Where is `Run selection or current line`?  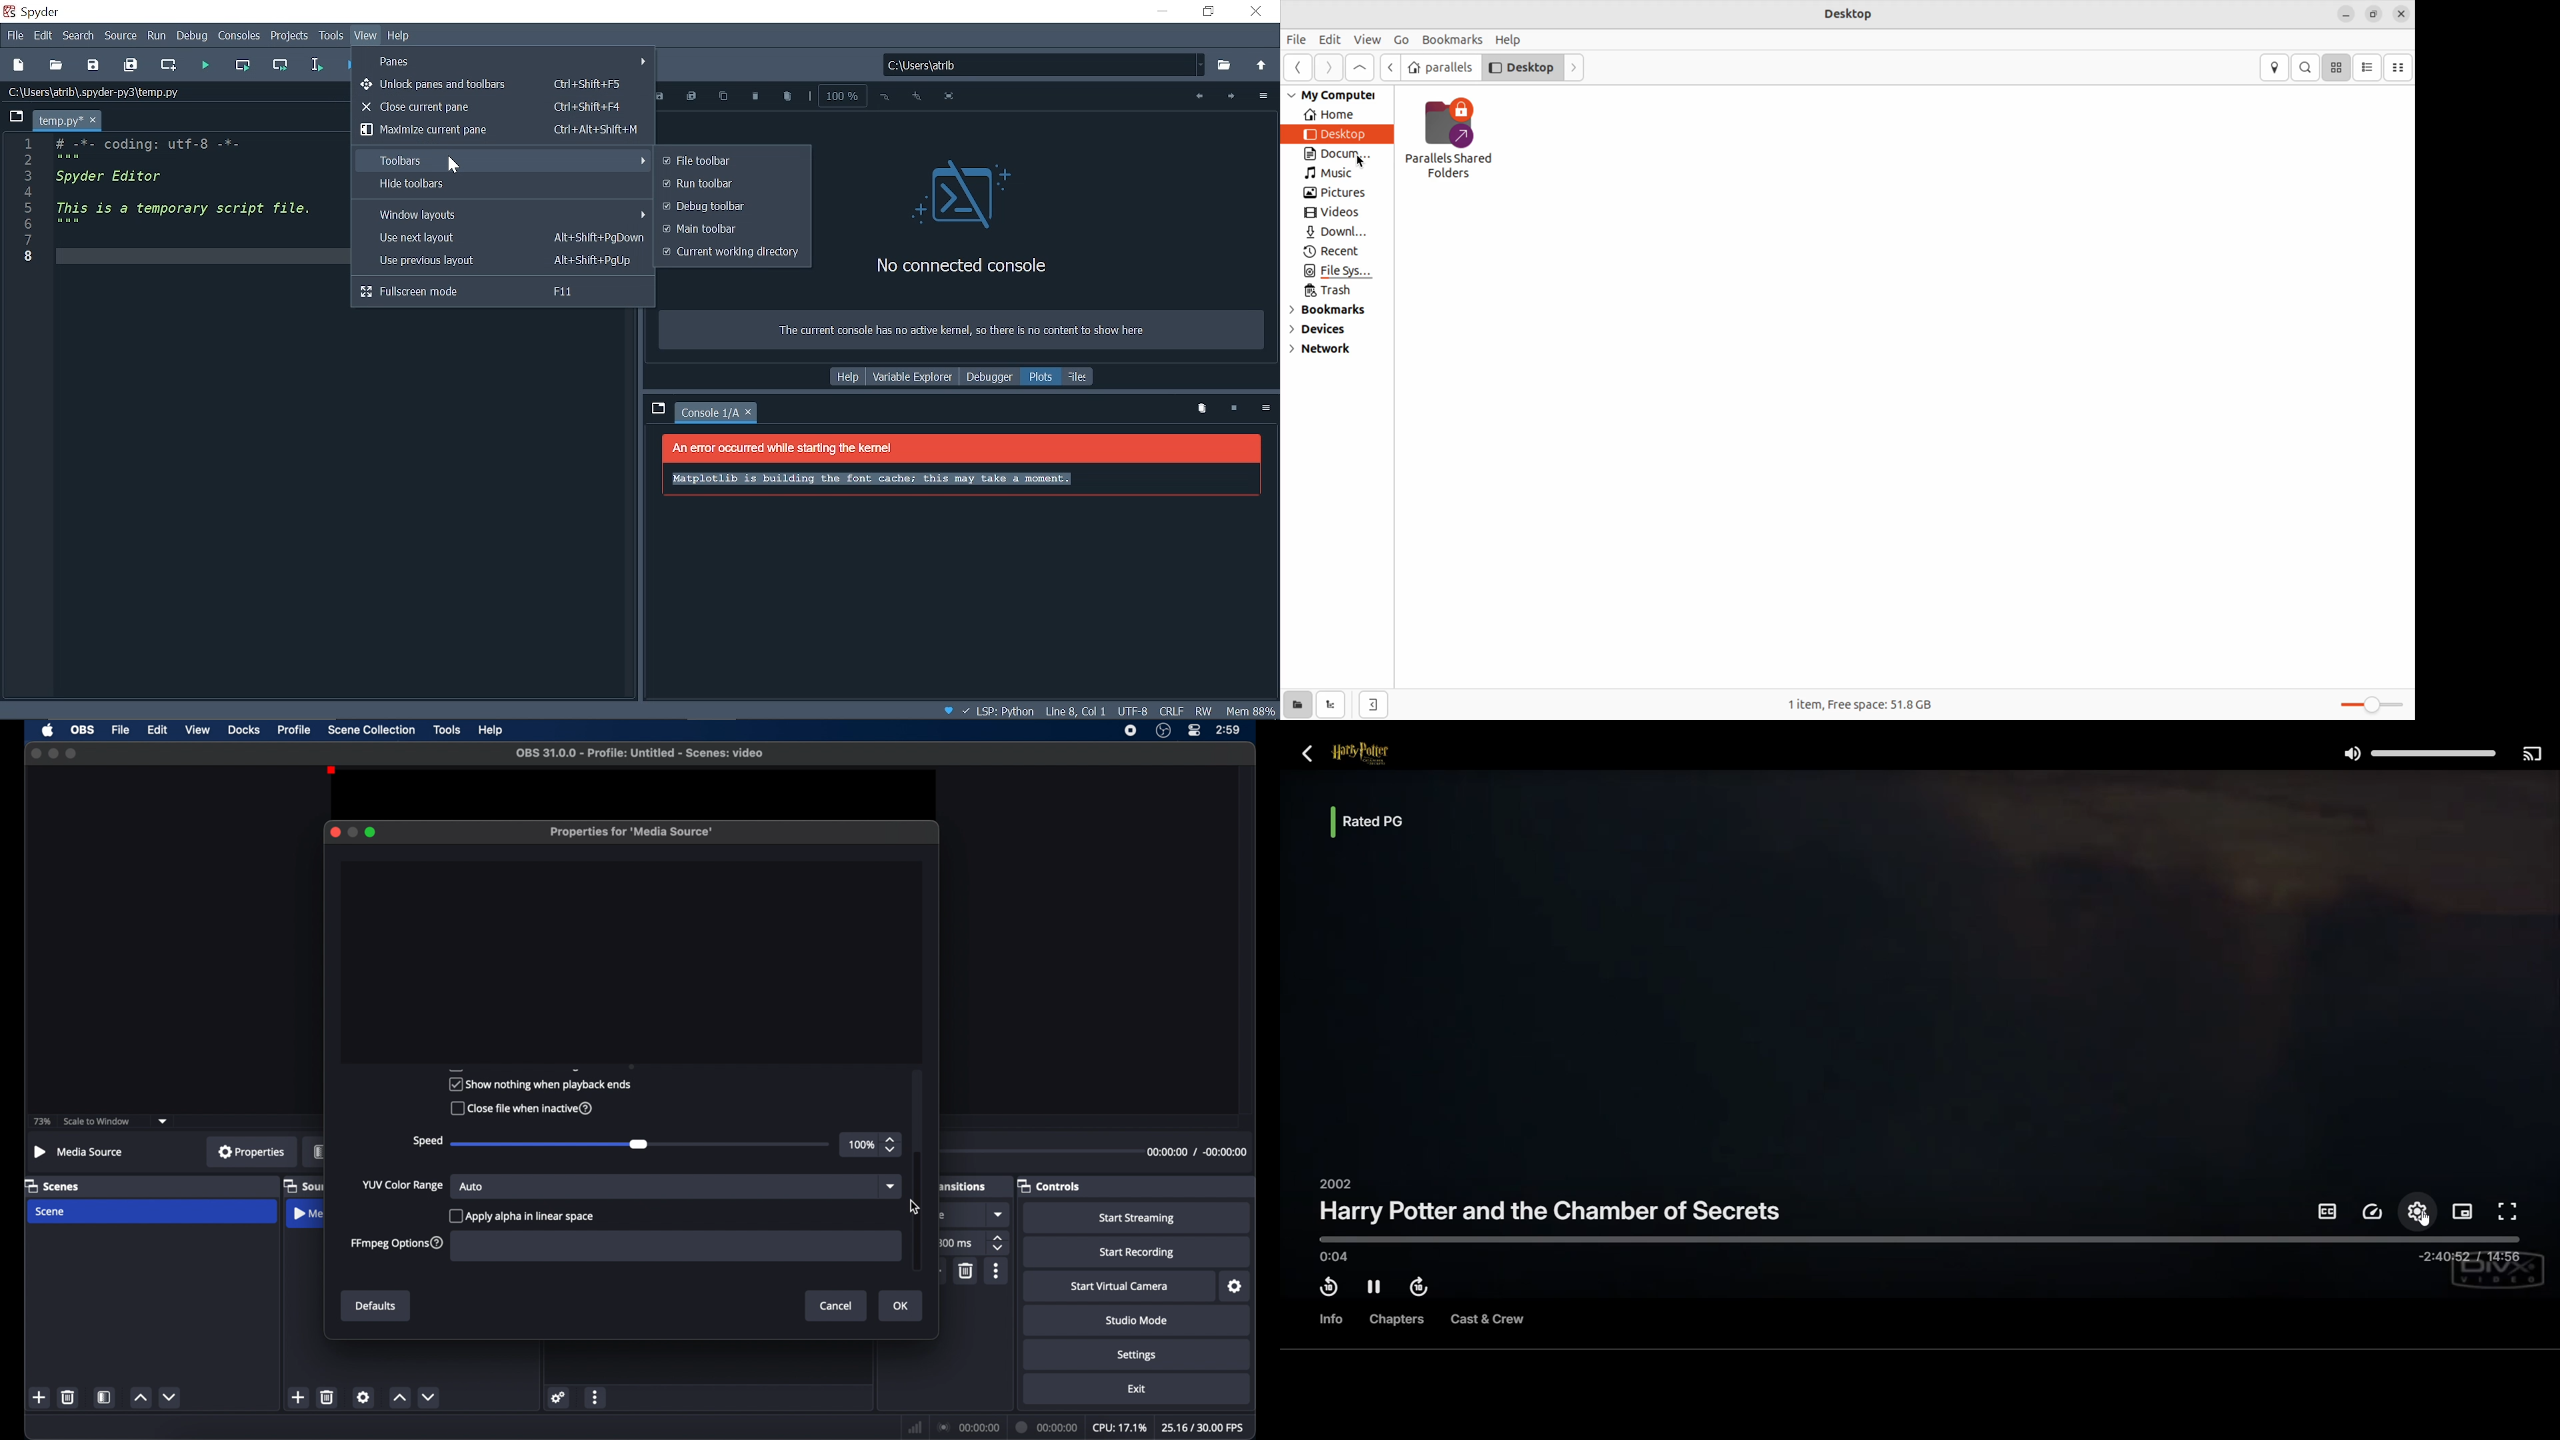 Run selection or current line is located at coordinates (318, 65).